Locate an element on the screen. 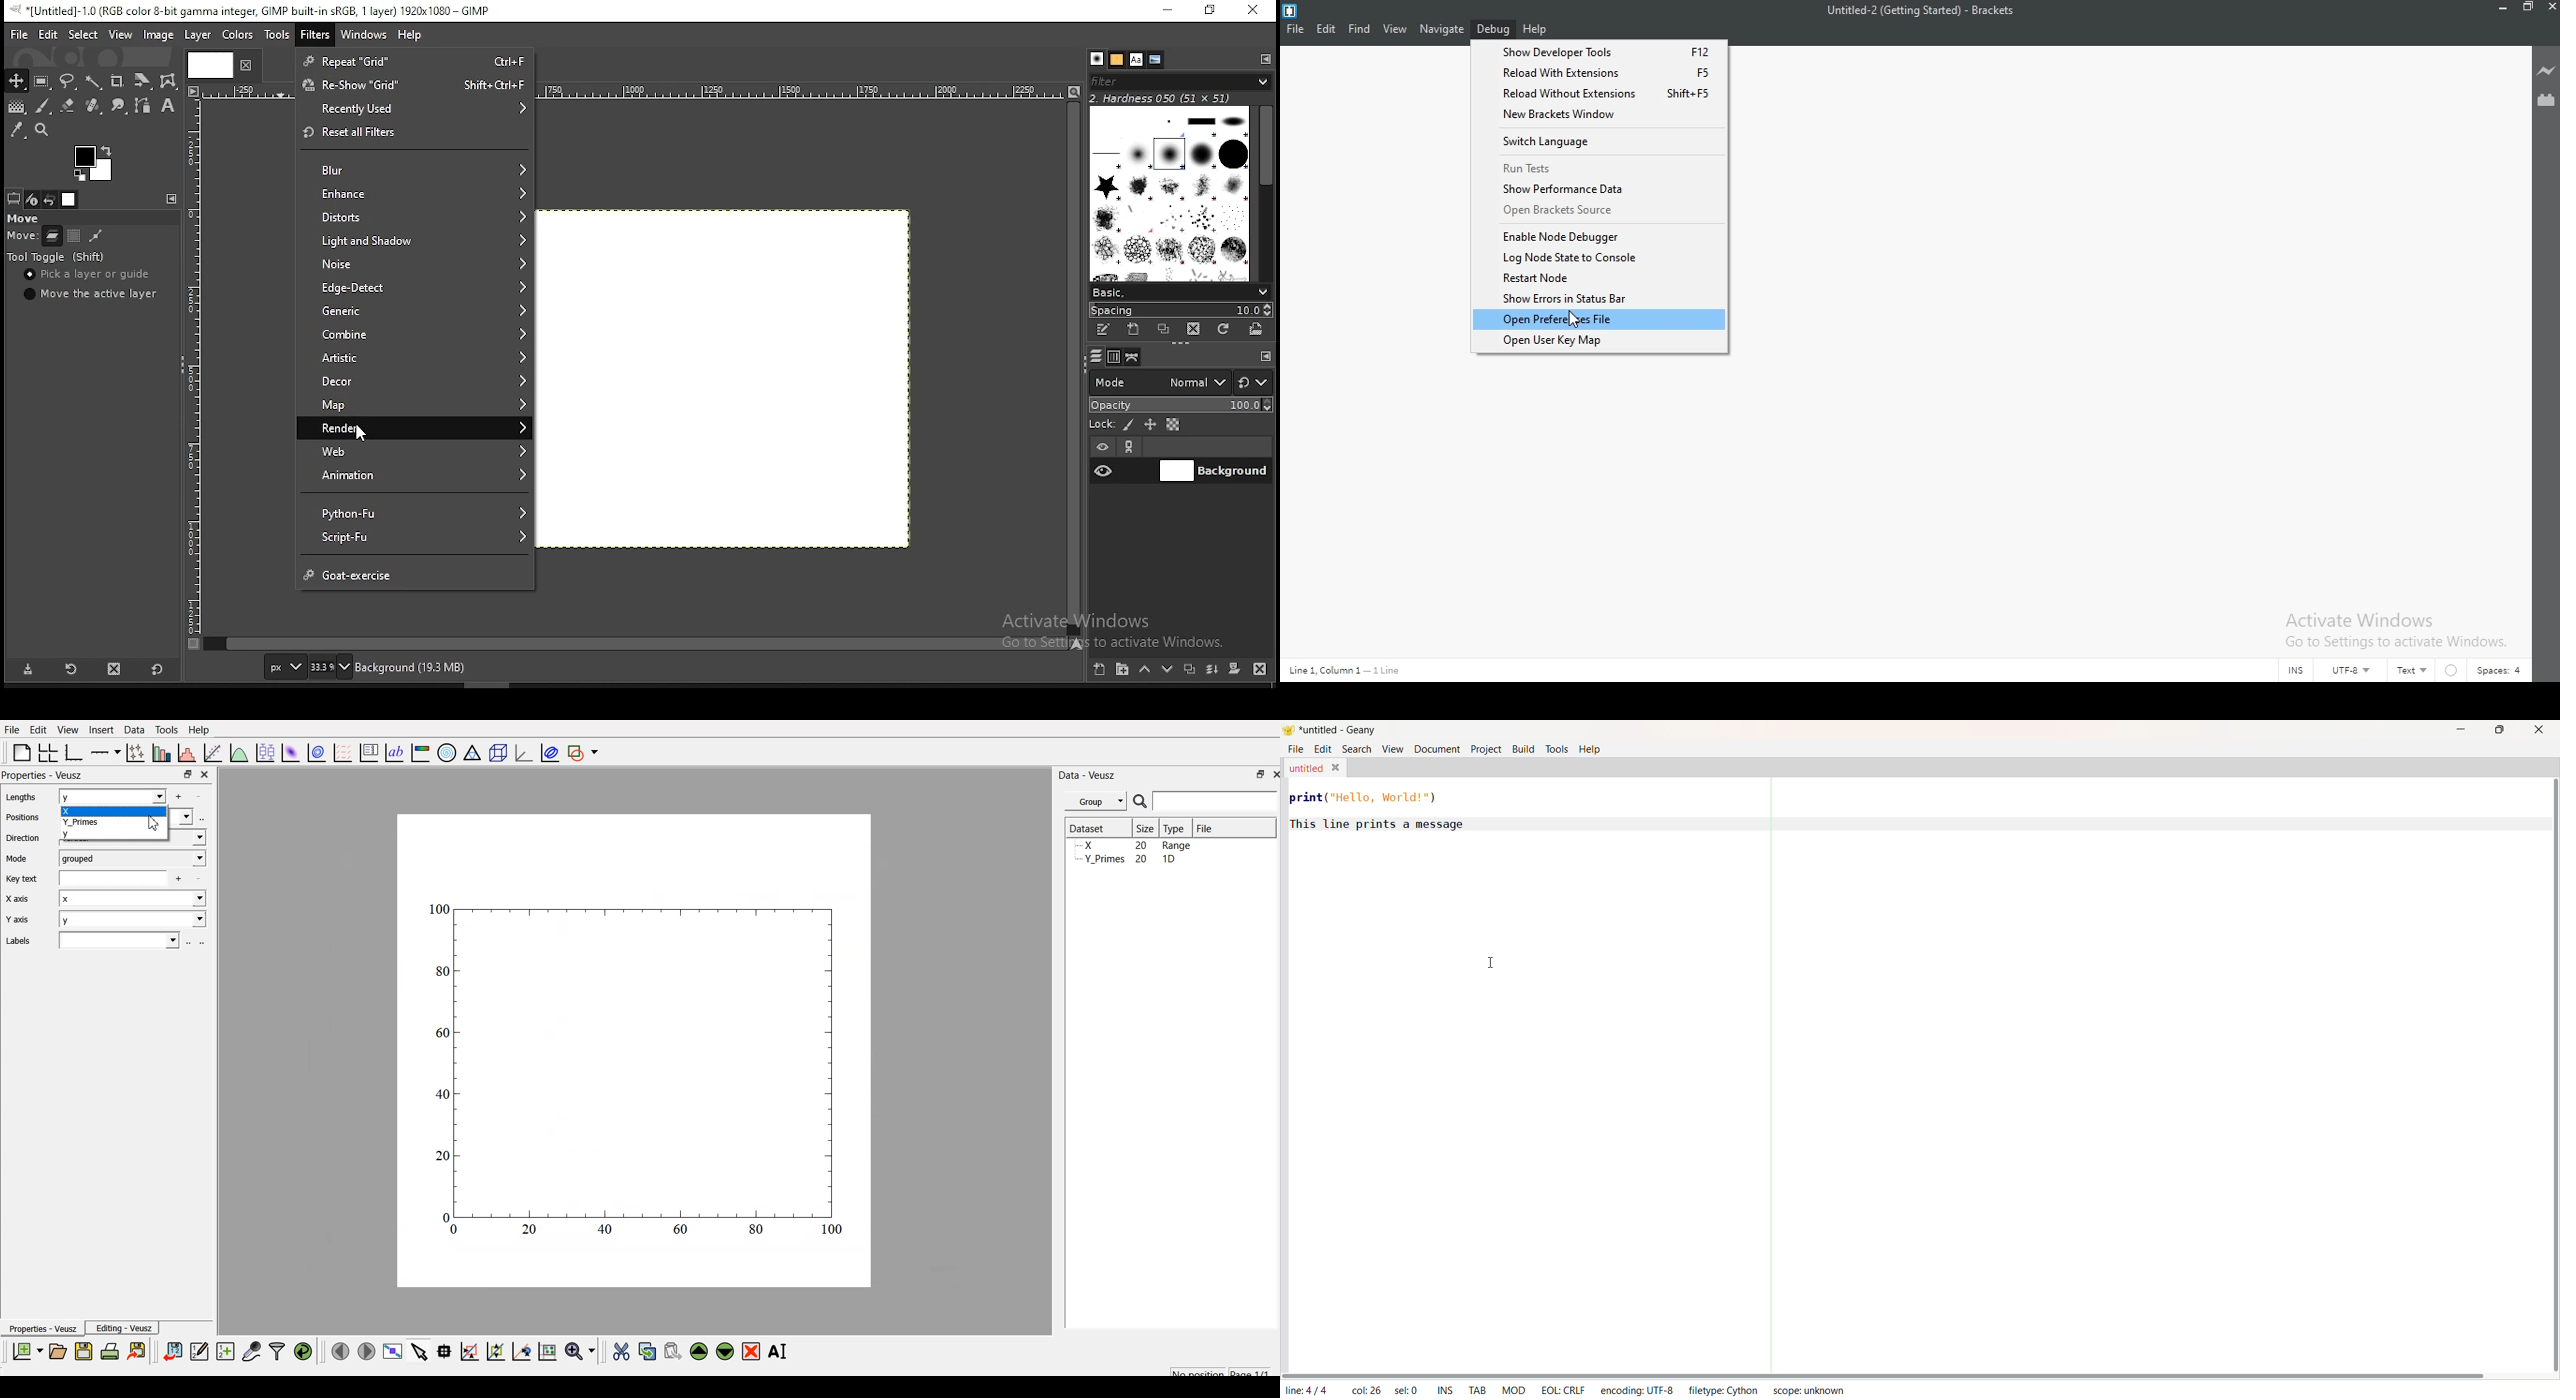 This screenshot has height=1400, width=2576. pick a layer or guide is located at coordinates (87, 275).